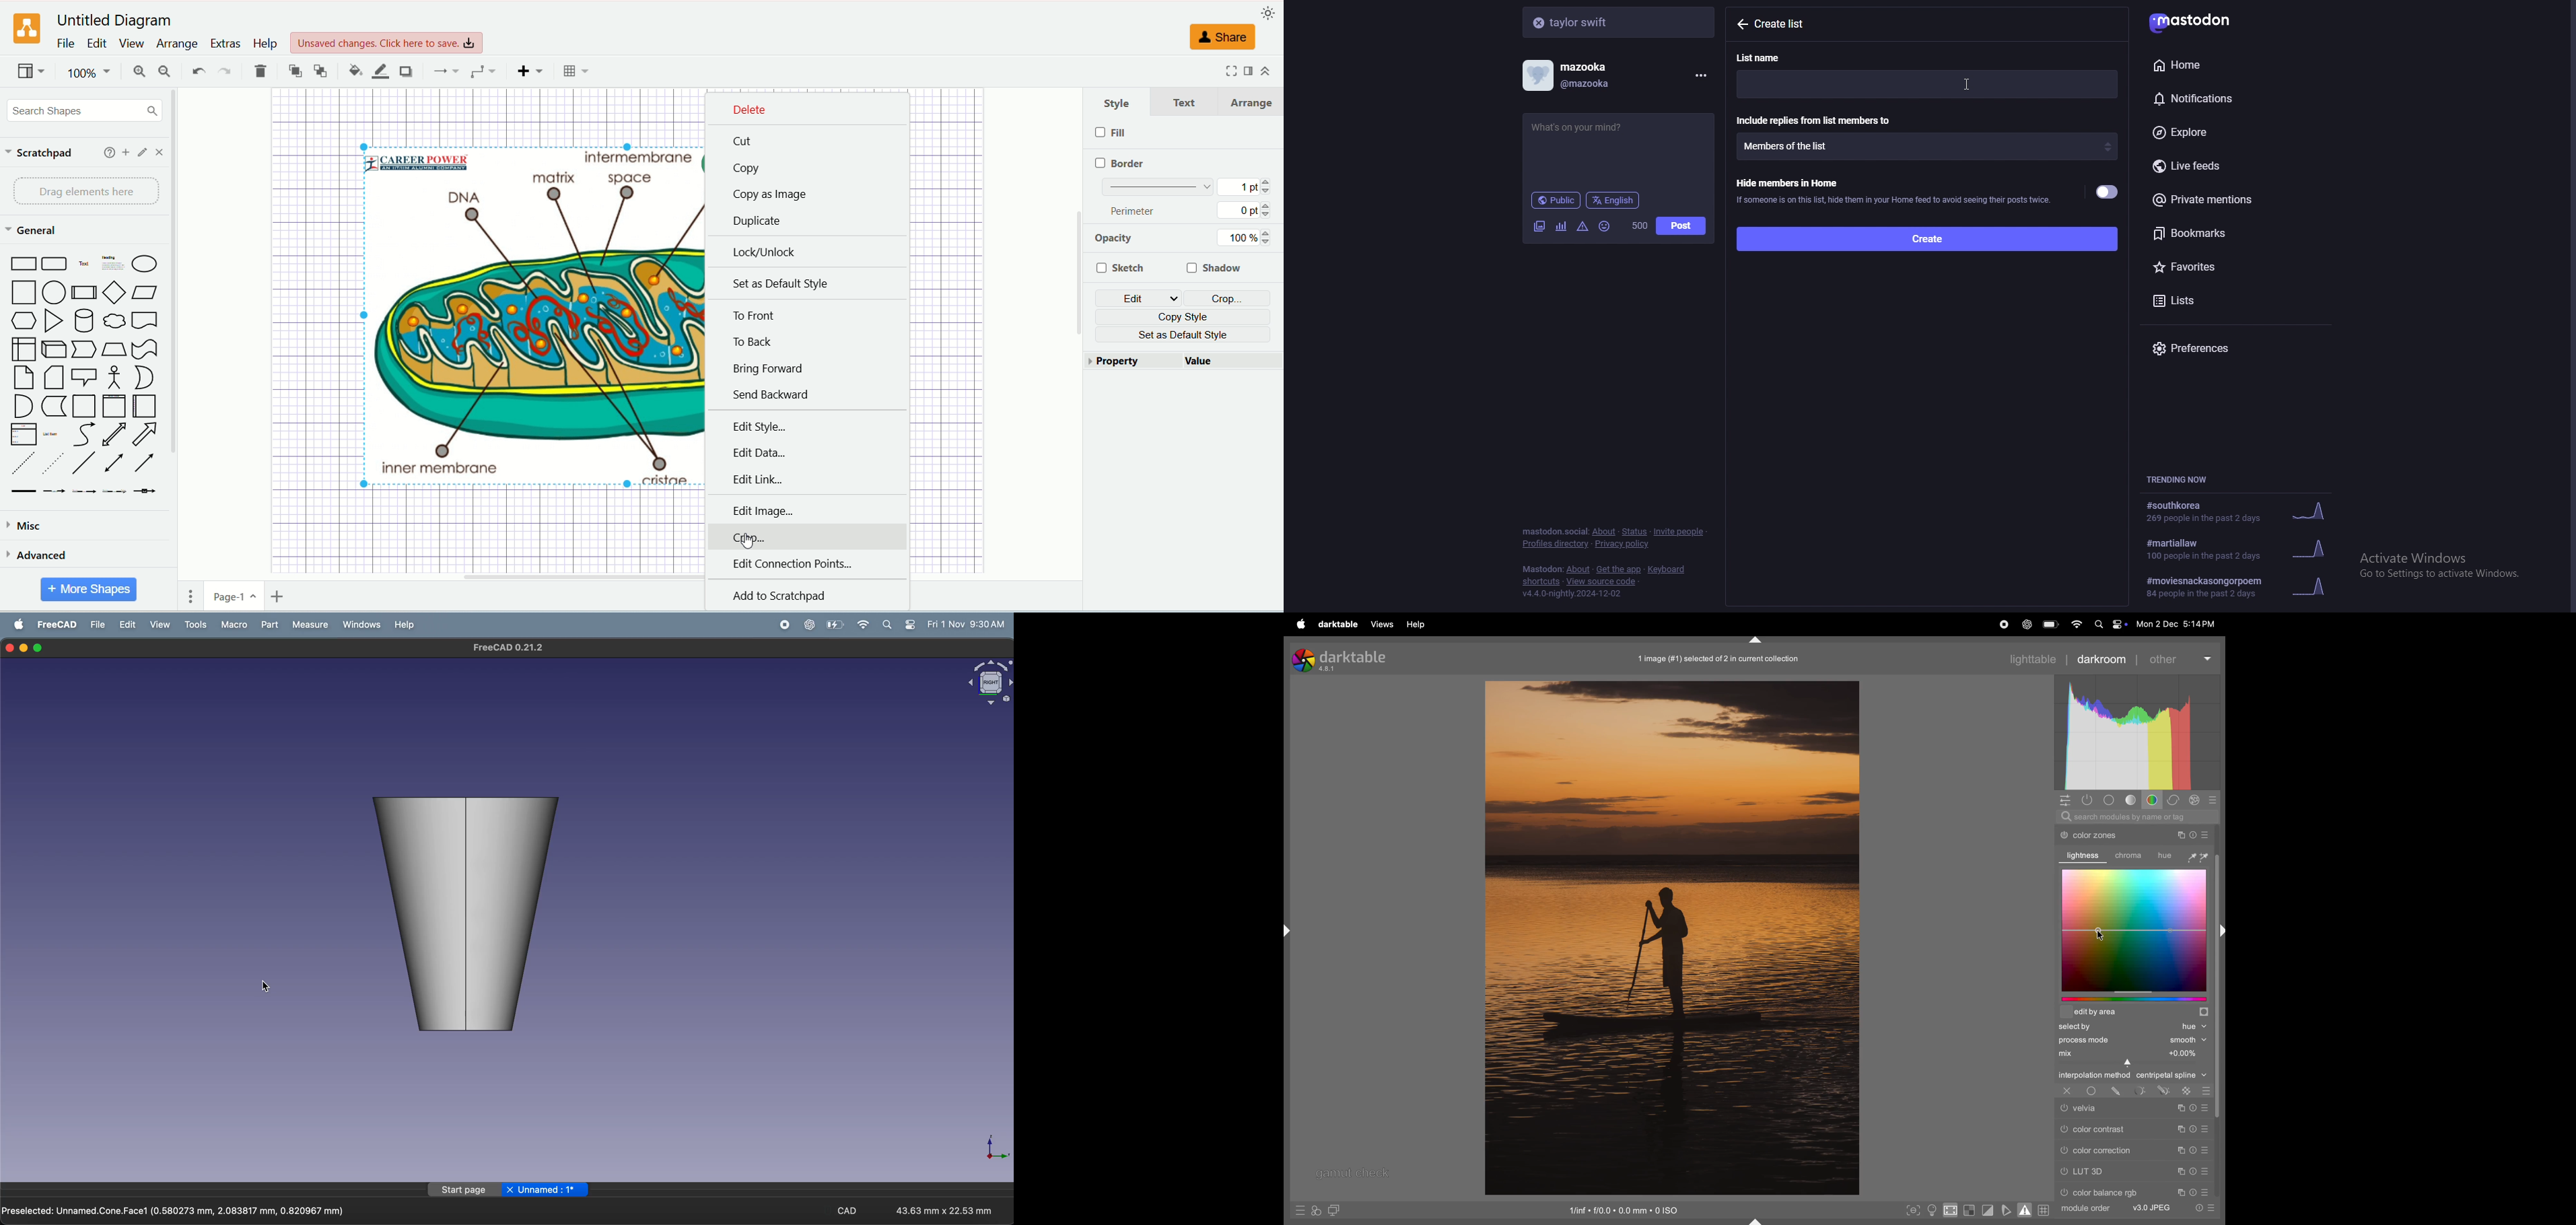 This screenshot has width=2576, height=1232. I want to click on post, so click(1681, 226).